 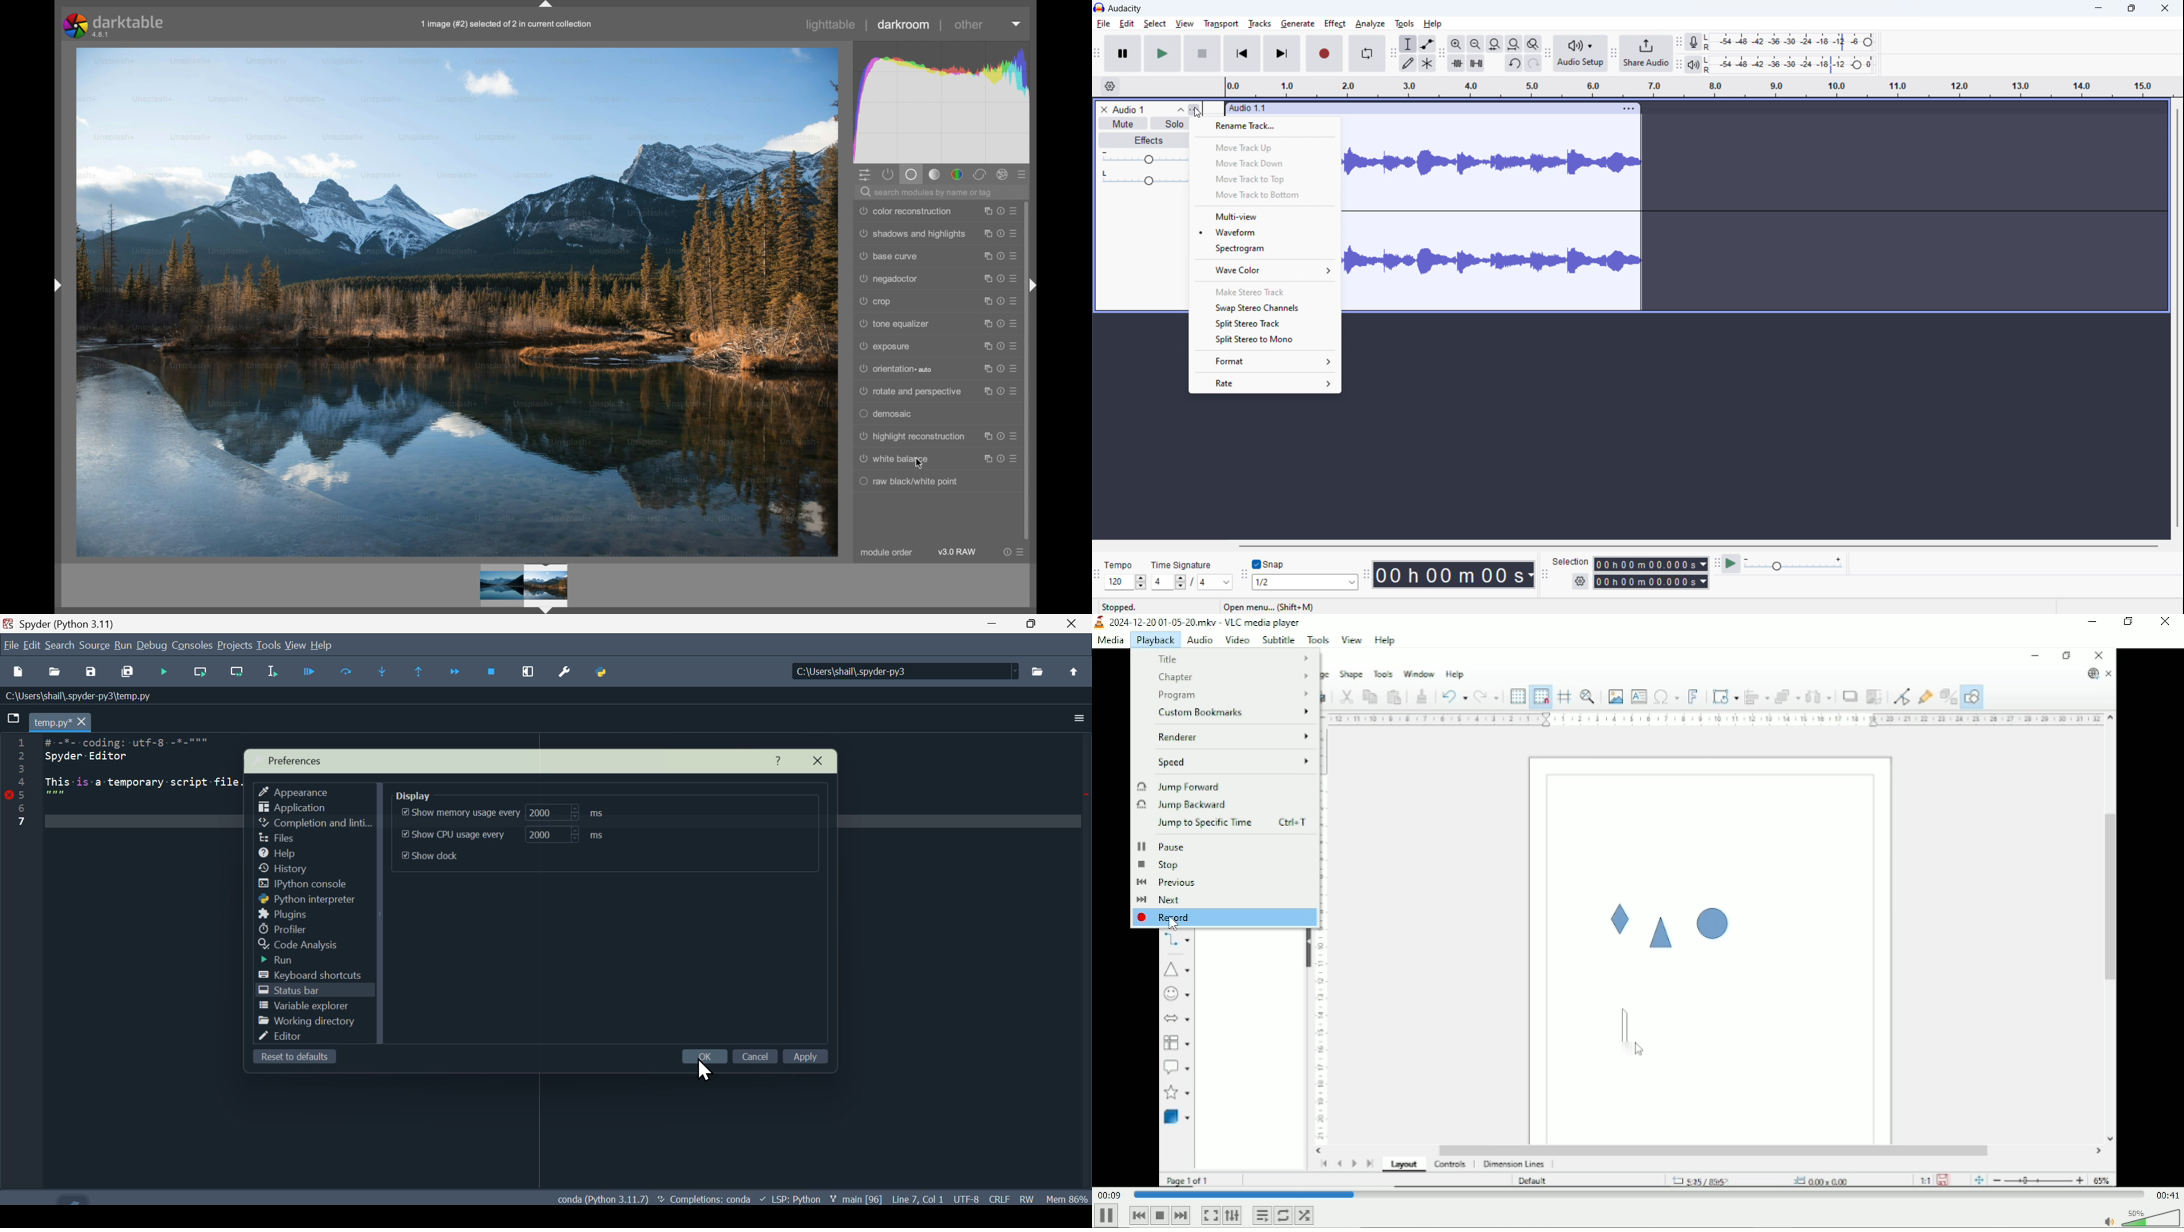 I want to click on Toggle video in fullscreen, so click(x=1211, y=1215).